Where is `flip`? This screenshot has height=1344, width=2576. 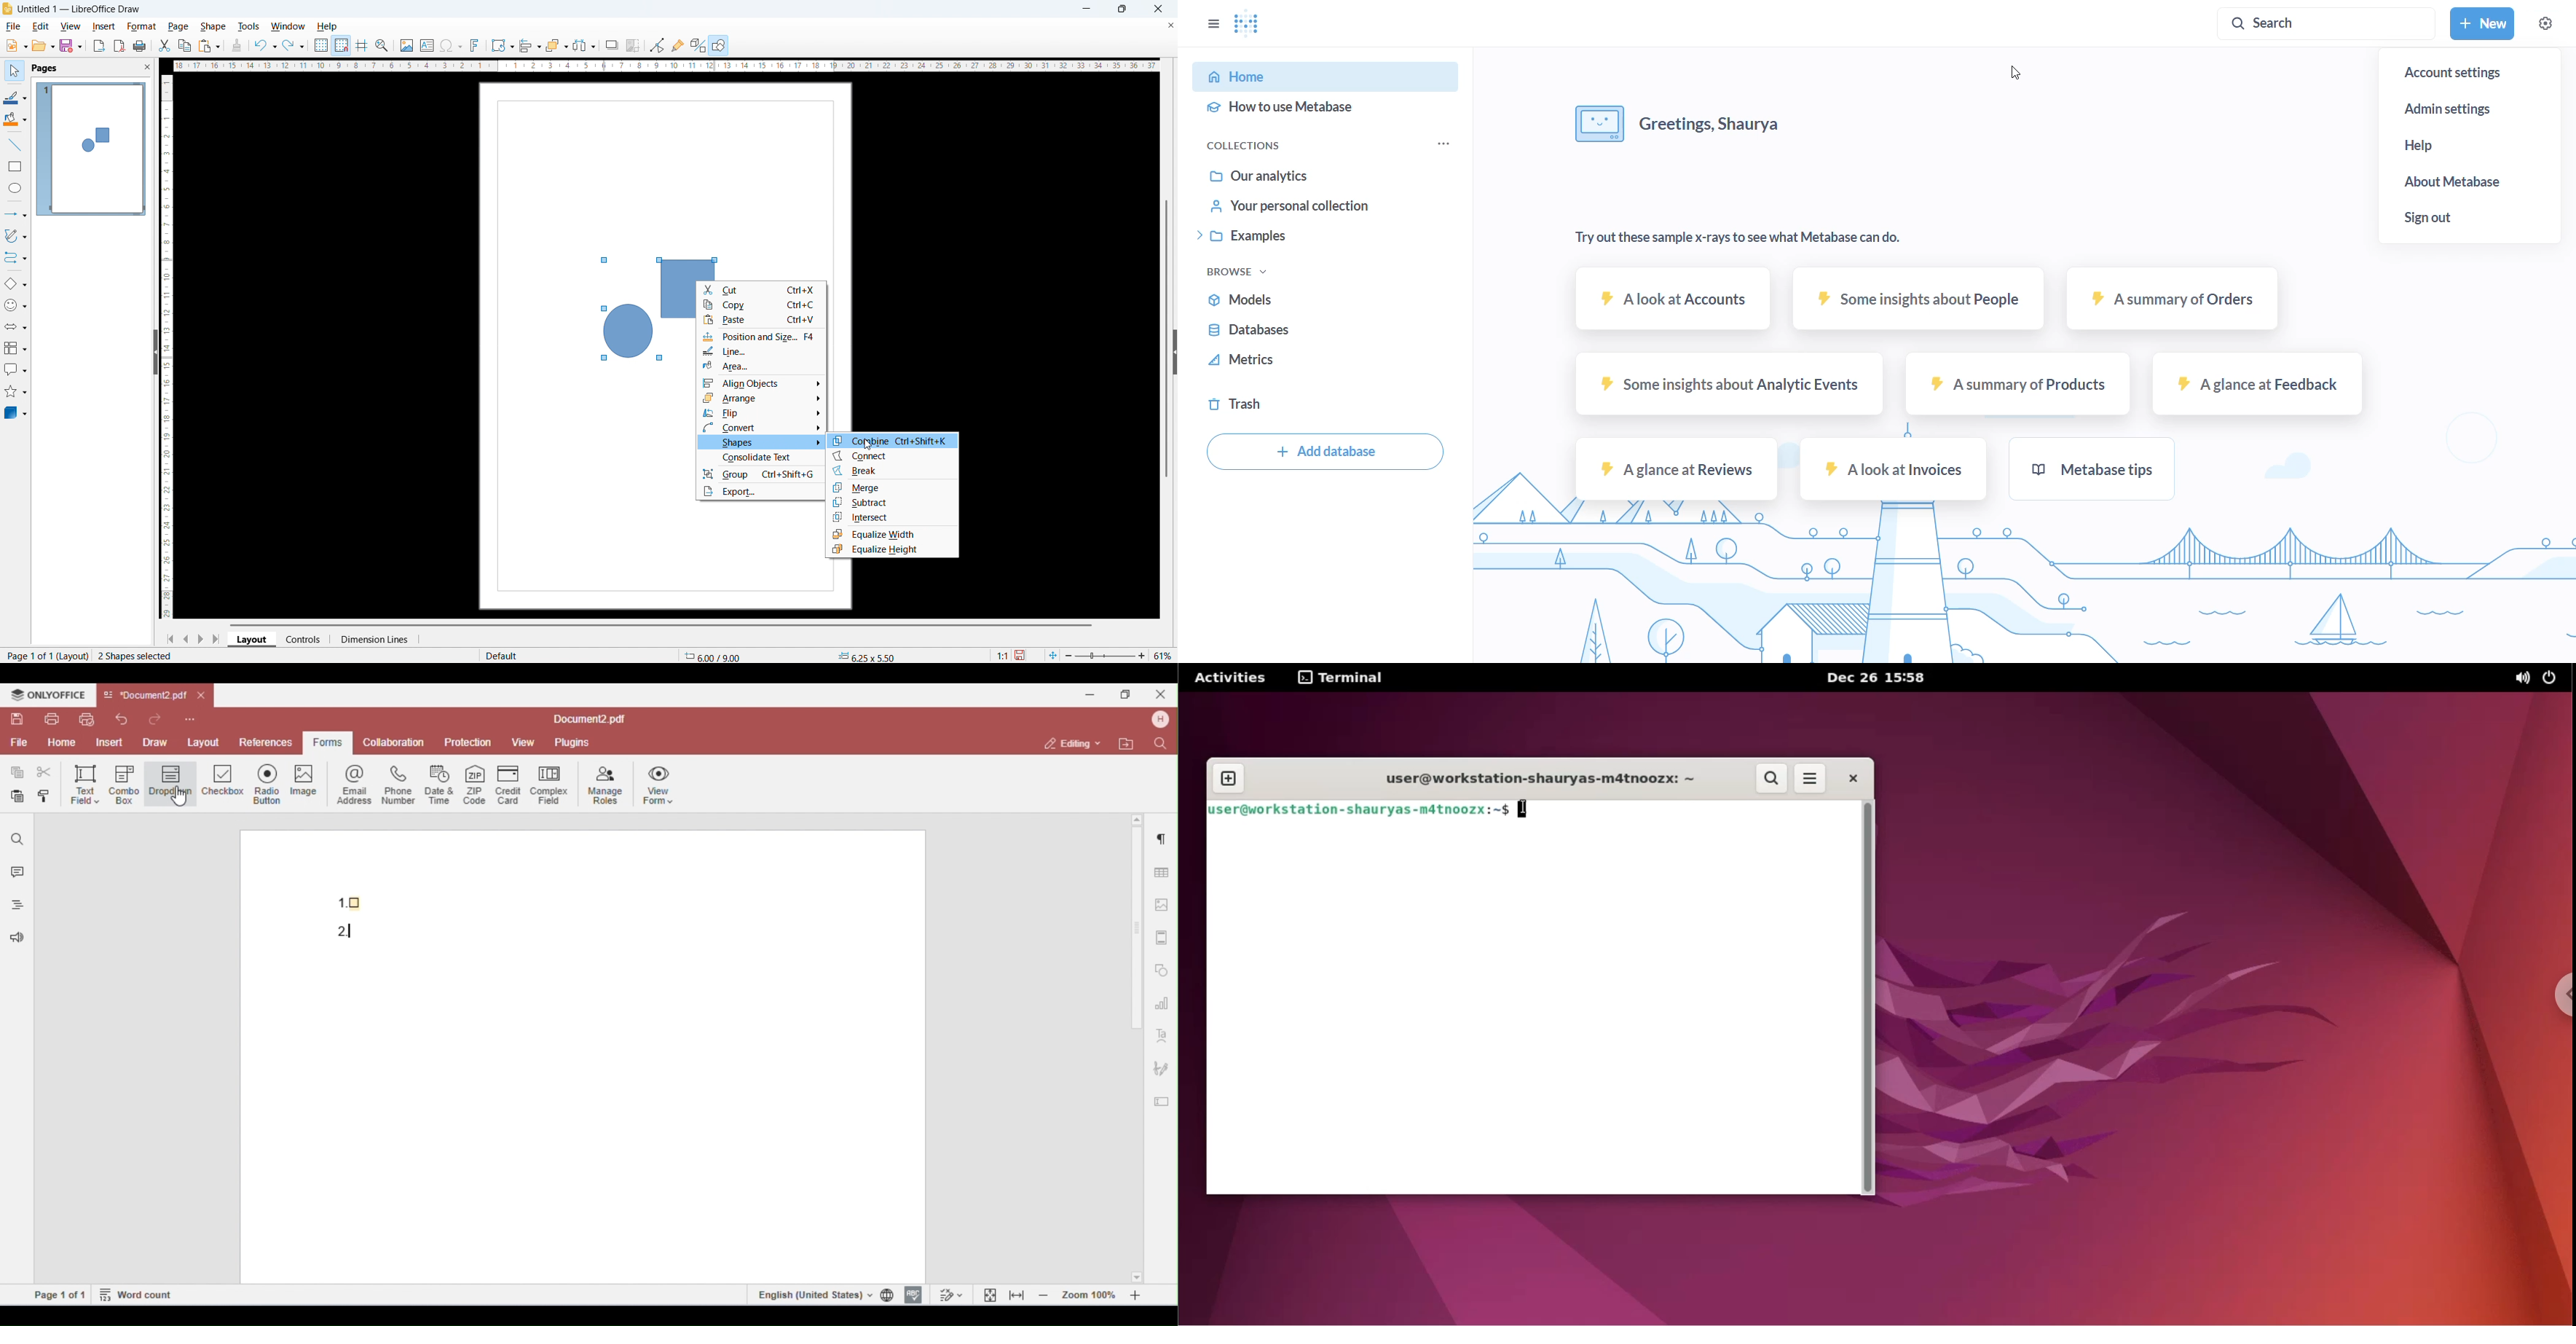
flip is located at coordinates (763, 413).